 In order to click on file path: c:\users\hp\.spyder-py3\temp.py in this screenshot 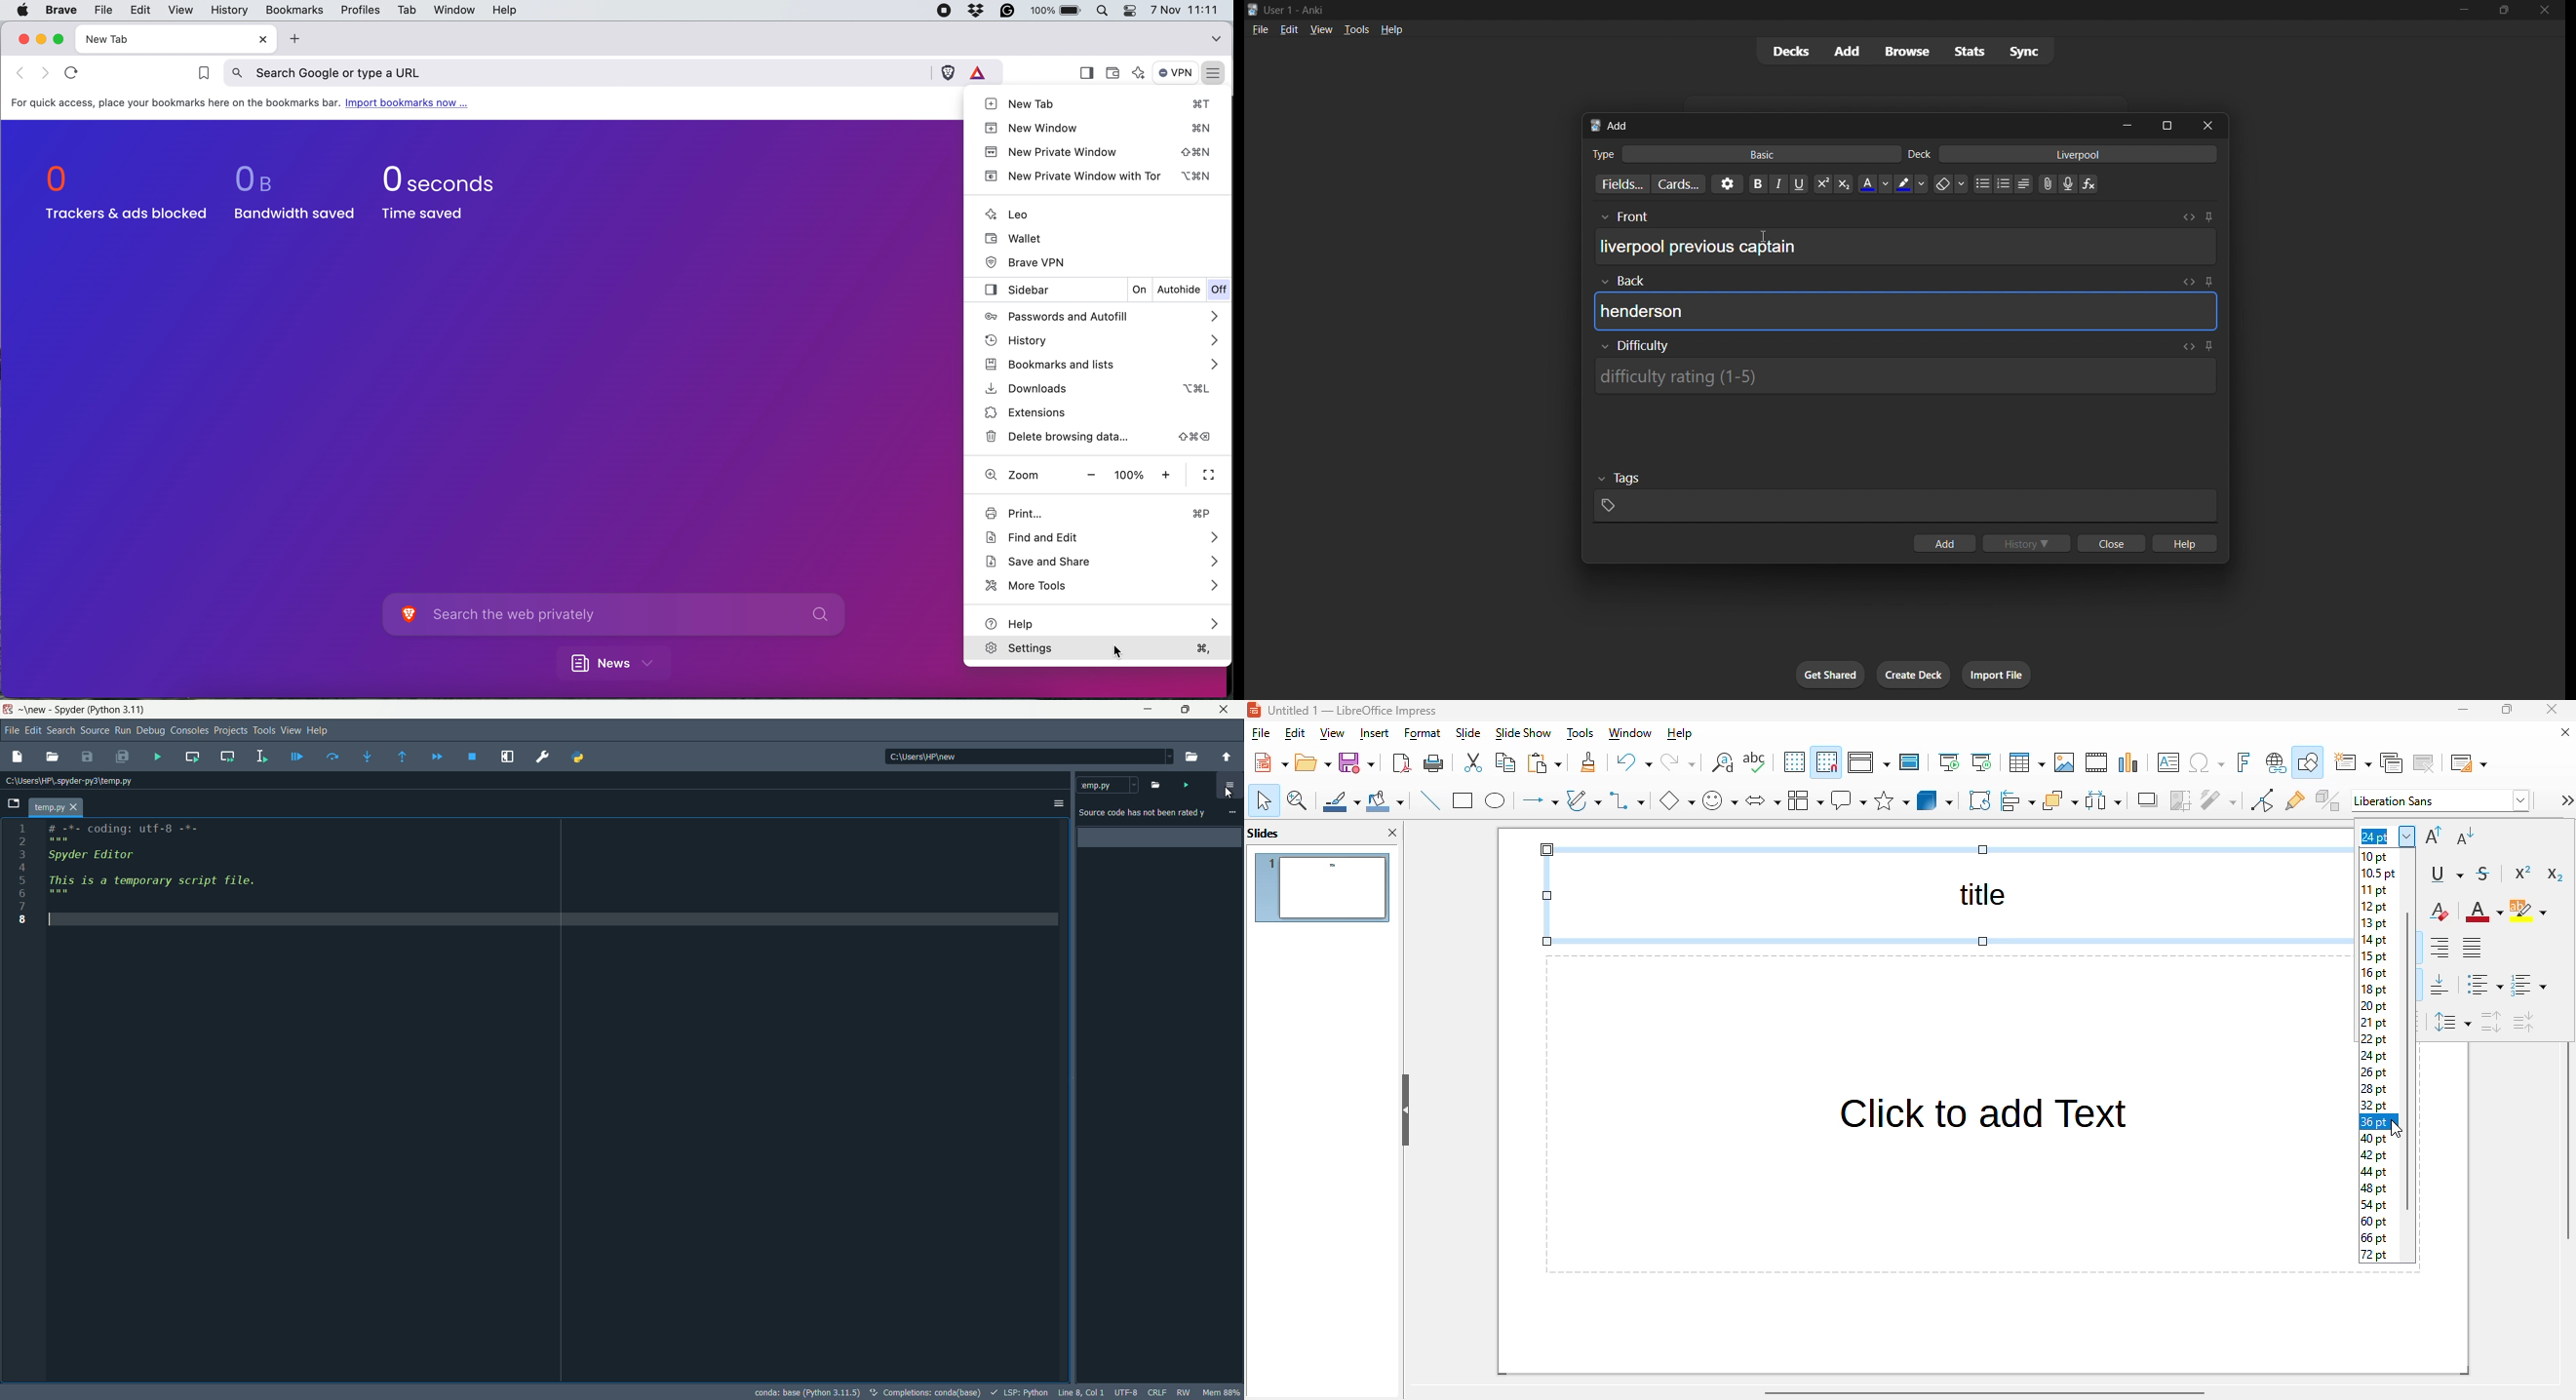, I will do `click(68, 782)`.